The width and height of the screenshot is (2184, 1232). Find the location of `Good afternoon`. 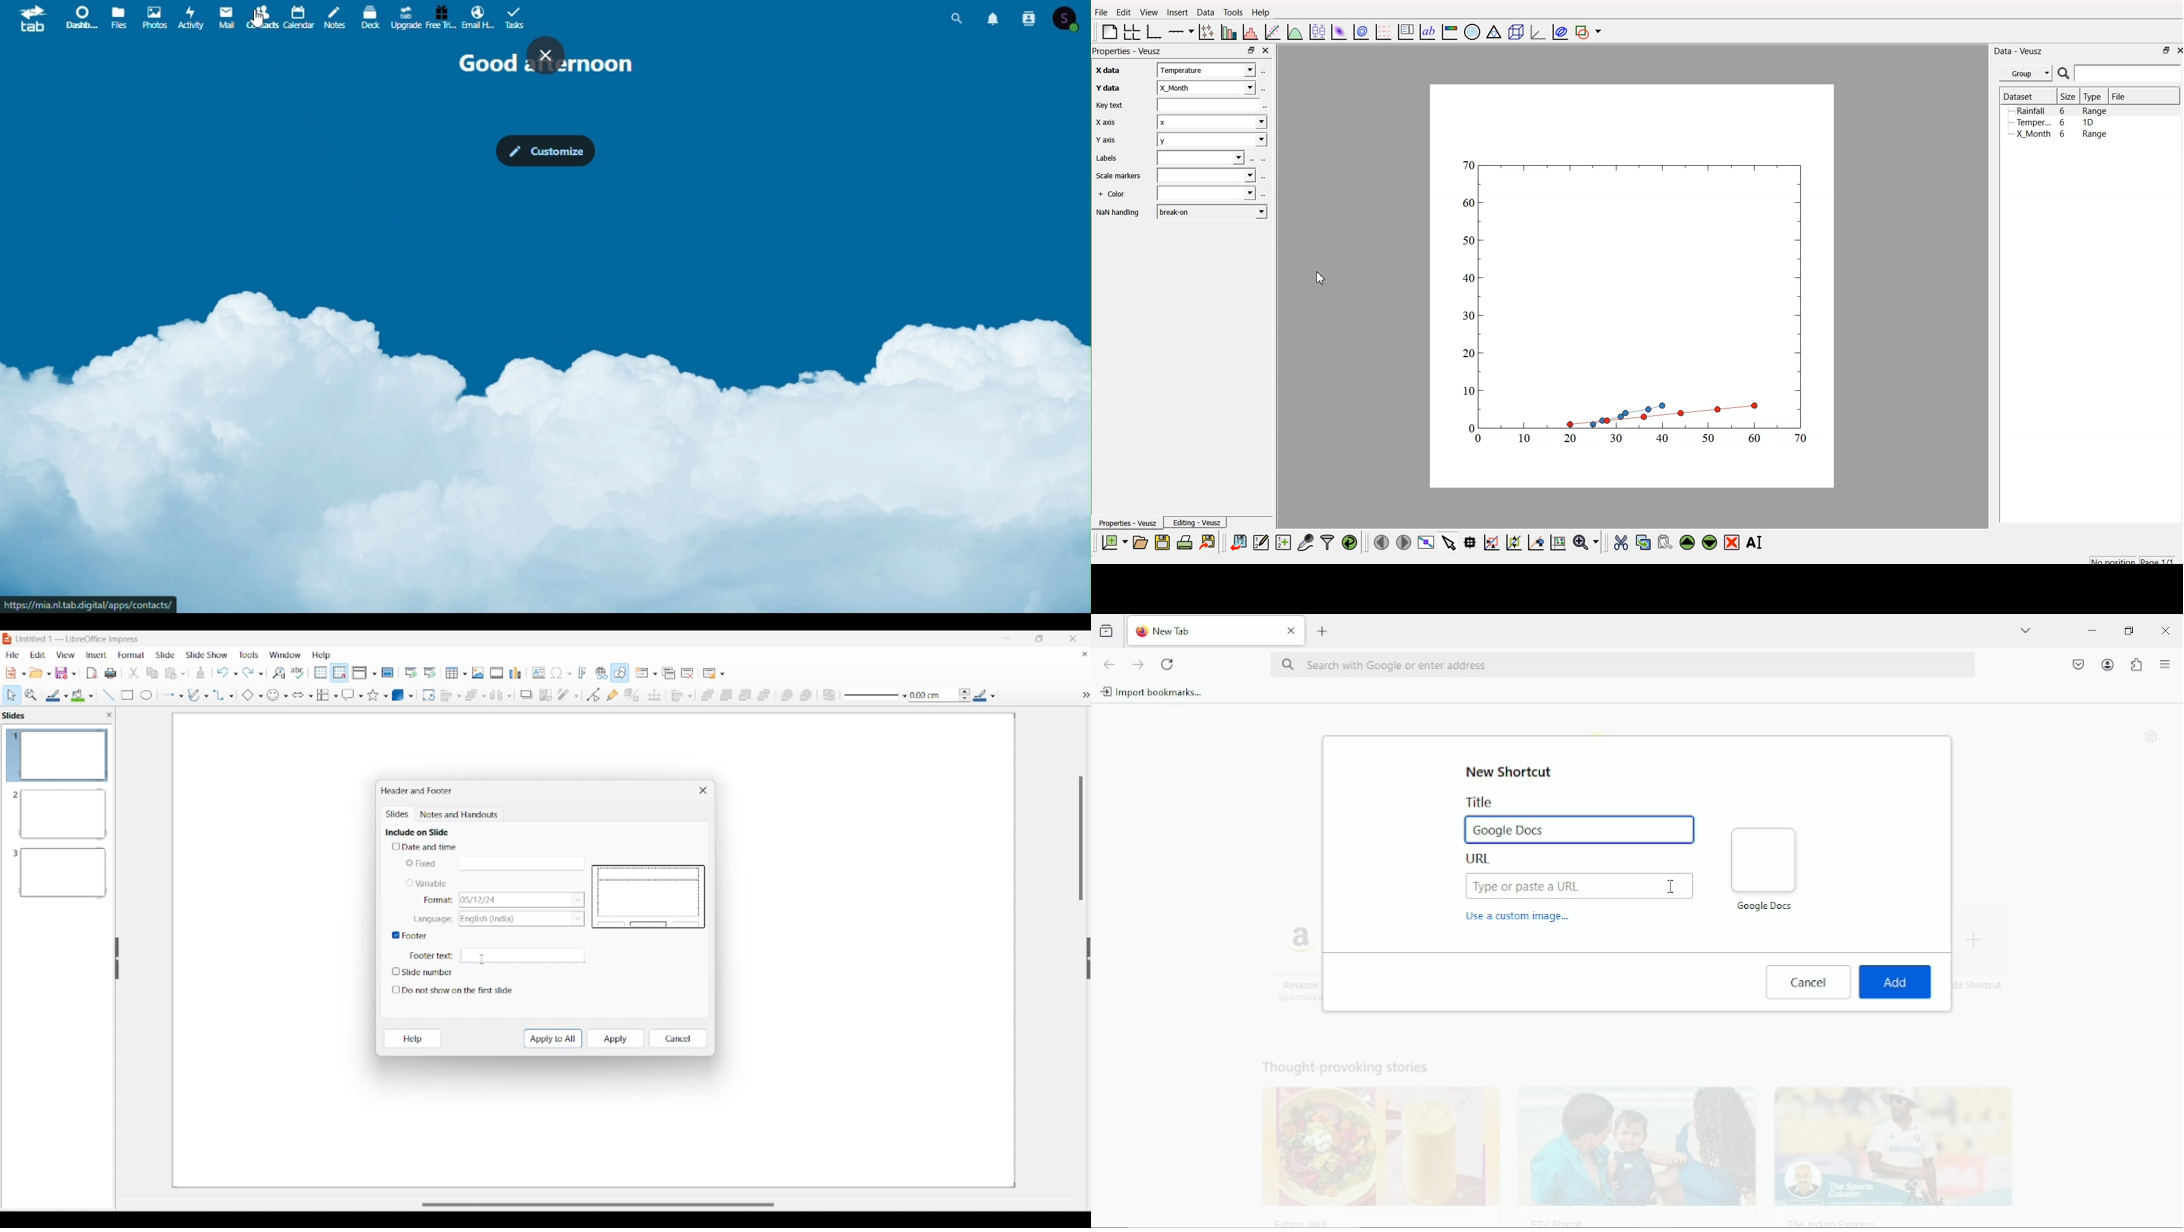

Good afternoon is located at coordinates (549, 60).